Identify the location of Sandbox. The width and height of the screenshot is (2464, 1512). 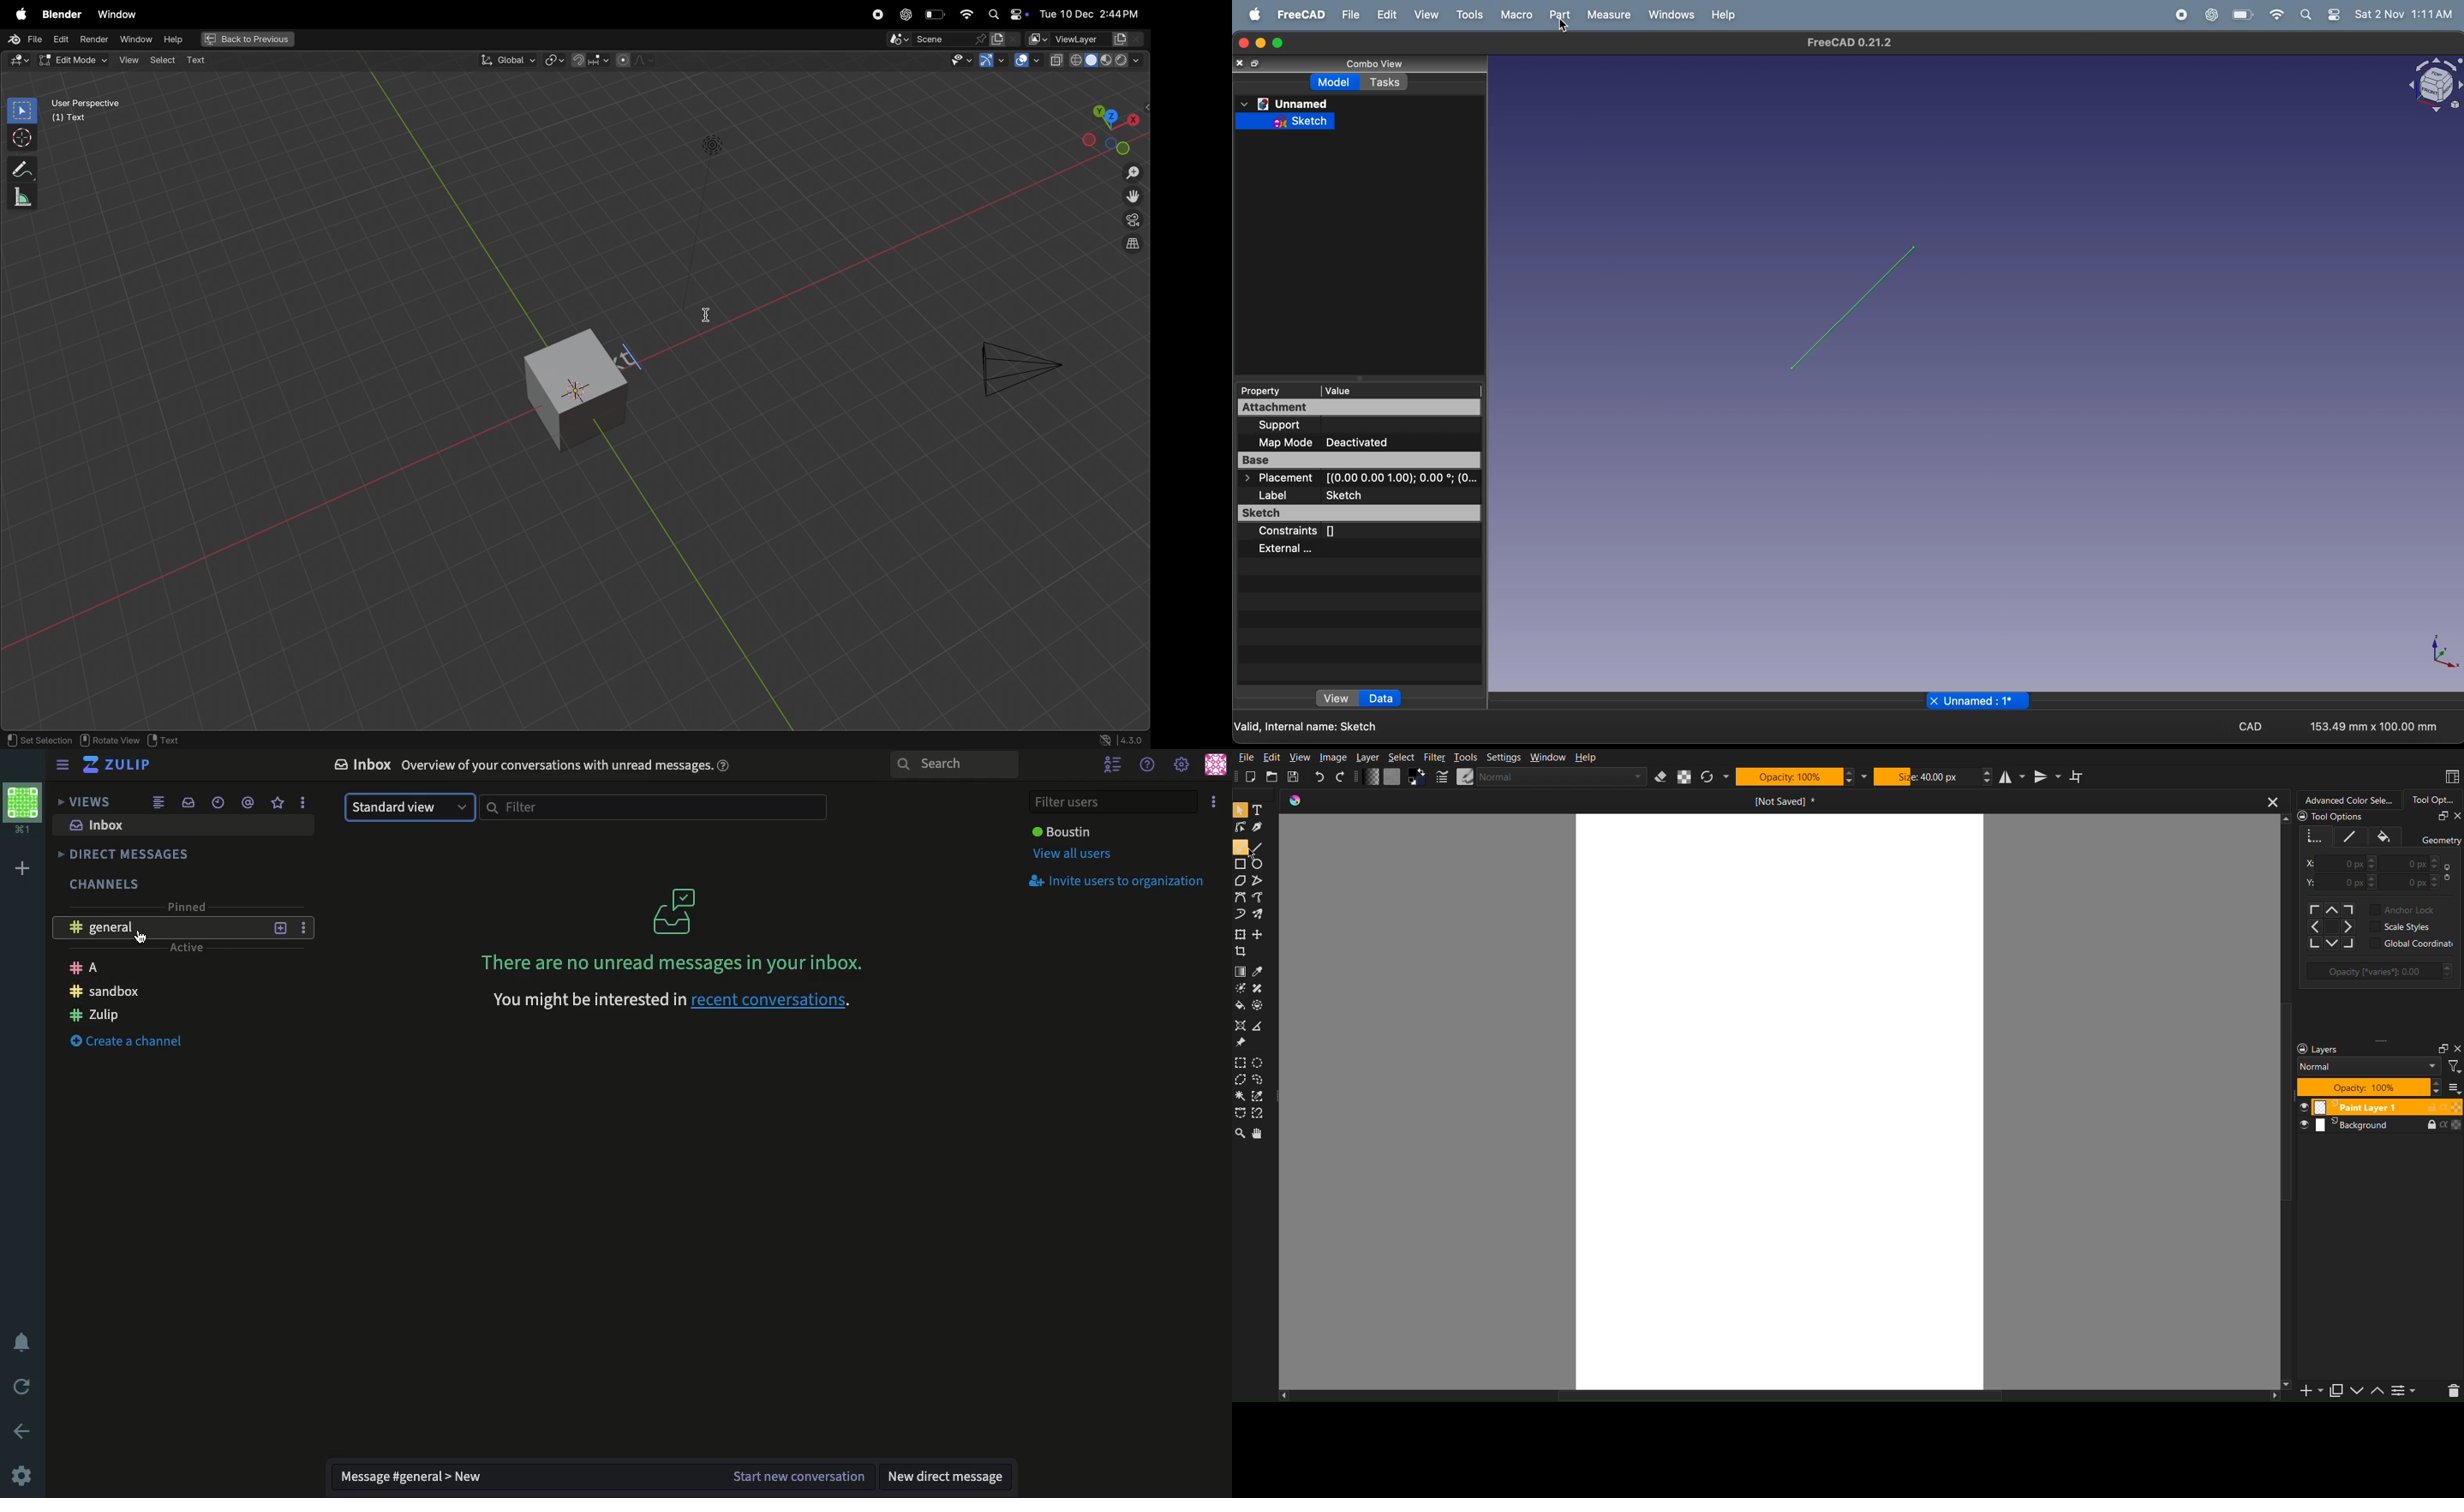
(105, 992).